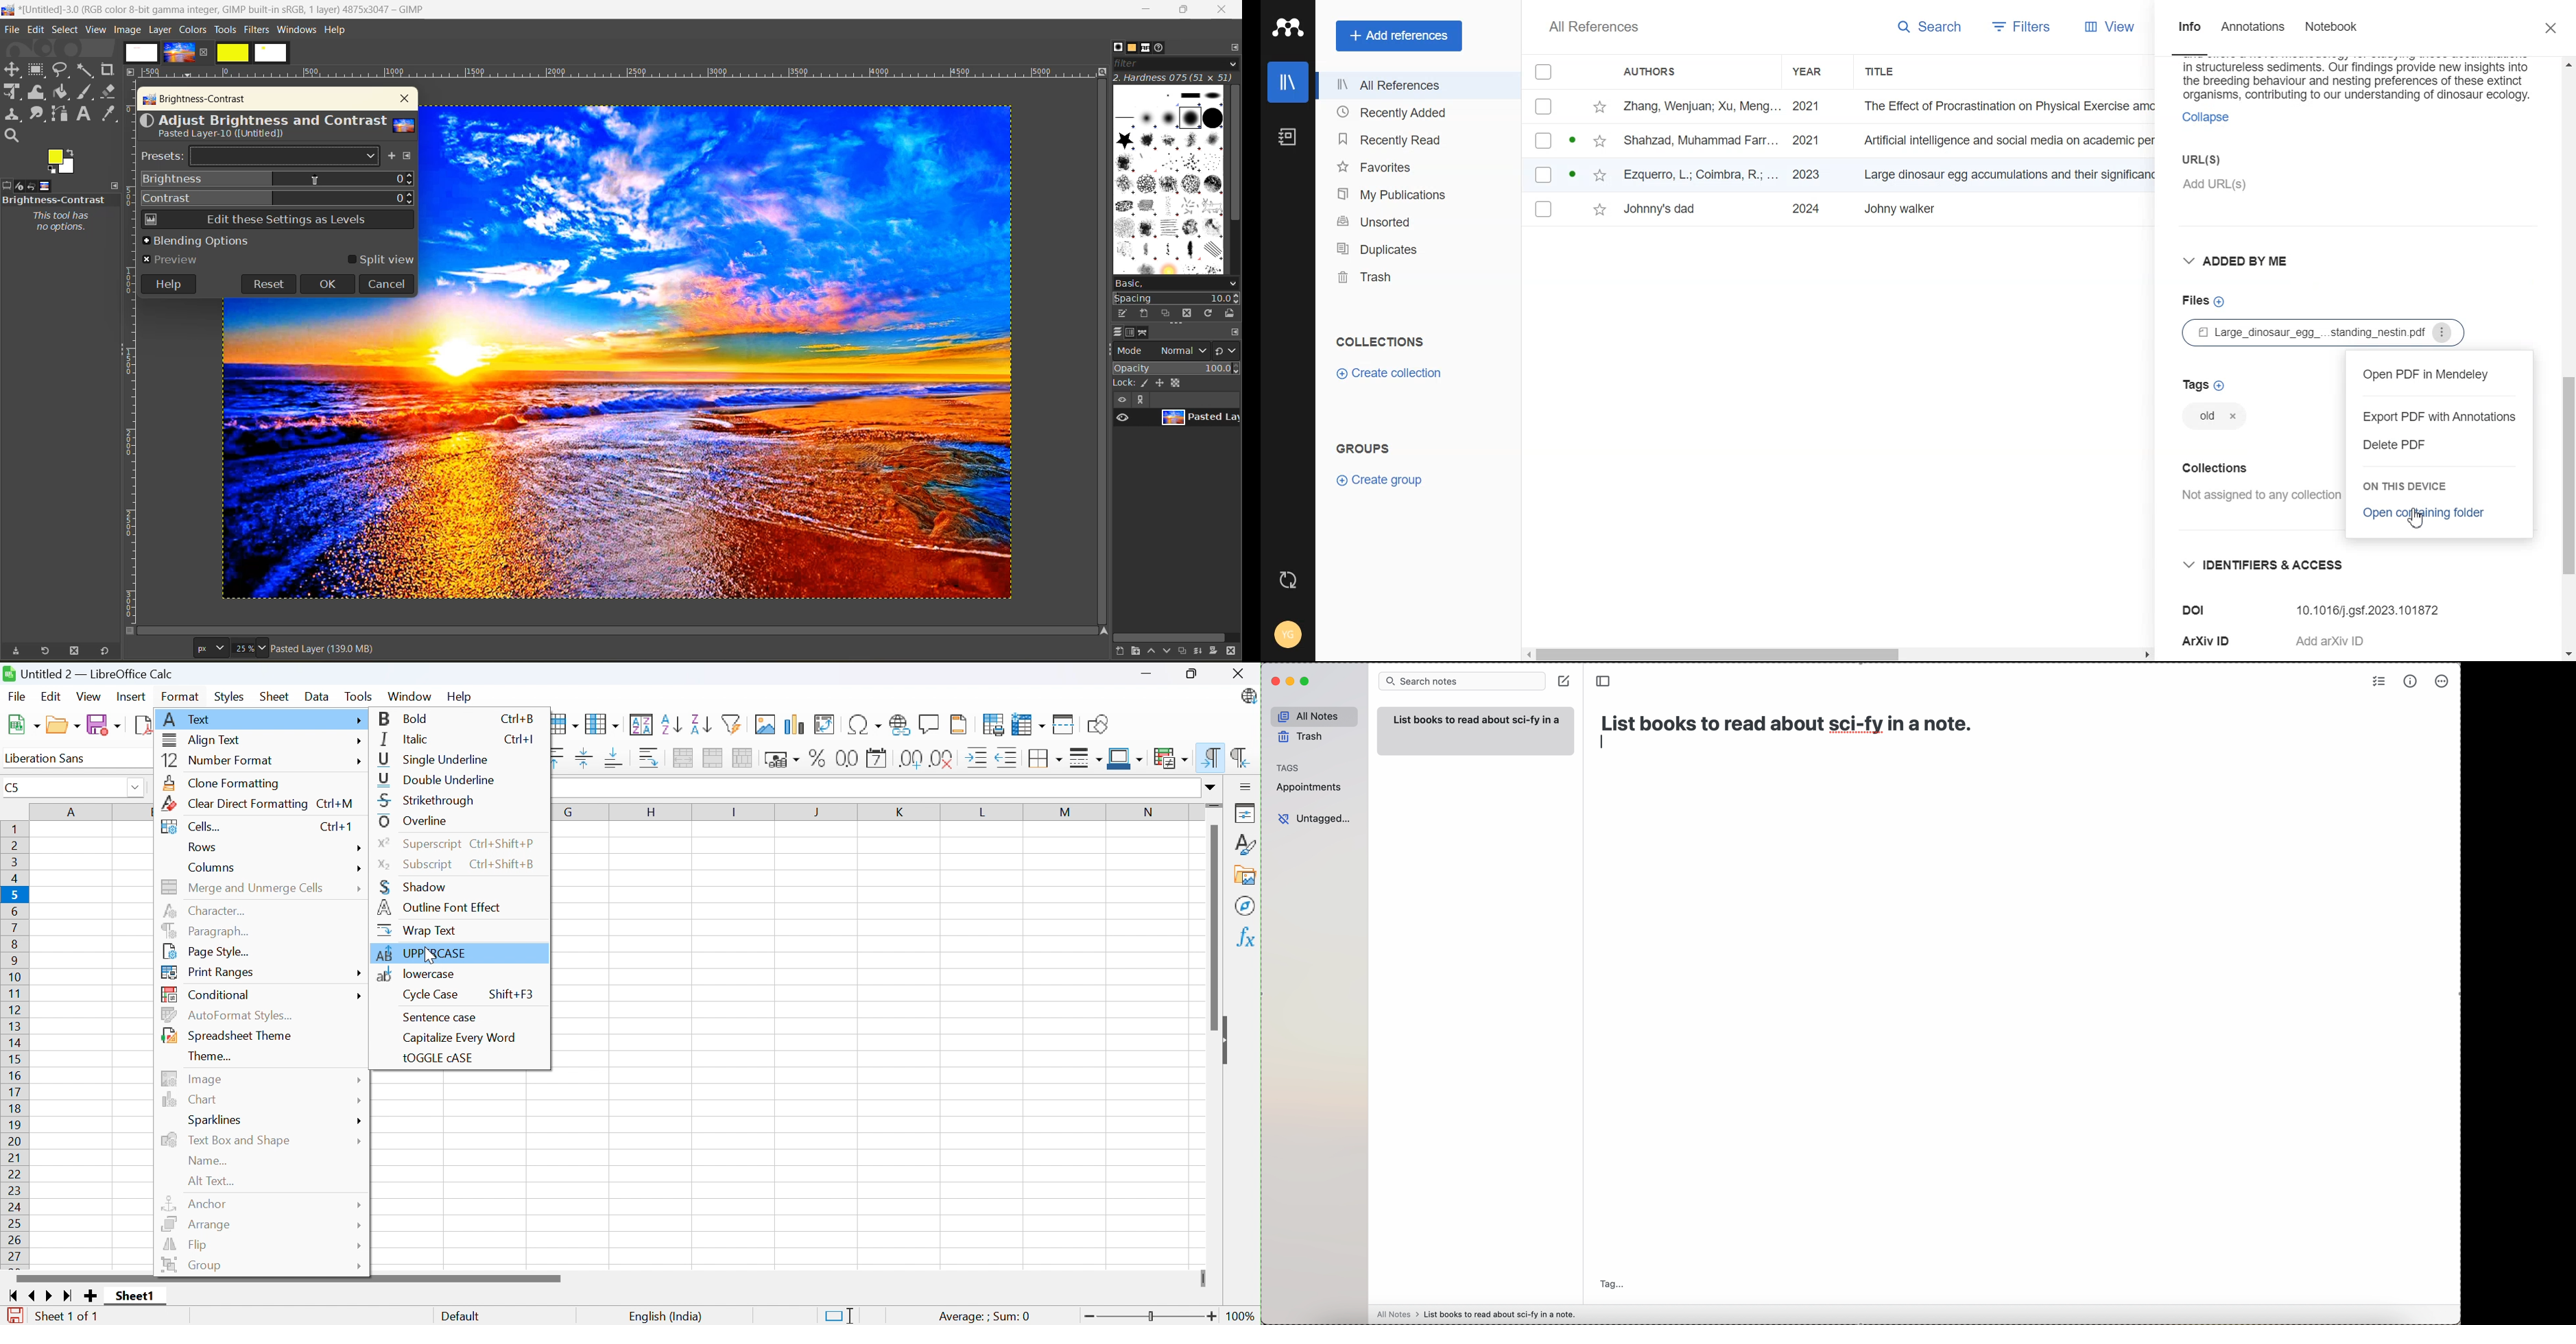 This screenshot has width=2576, height=1344. Describe the element at coordinates (1288, 27) in the screenshot. I see `Logo` at that location.